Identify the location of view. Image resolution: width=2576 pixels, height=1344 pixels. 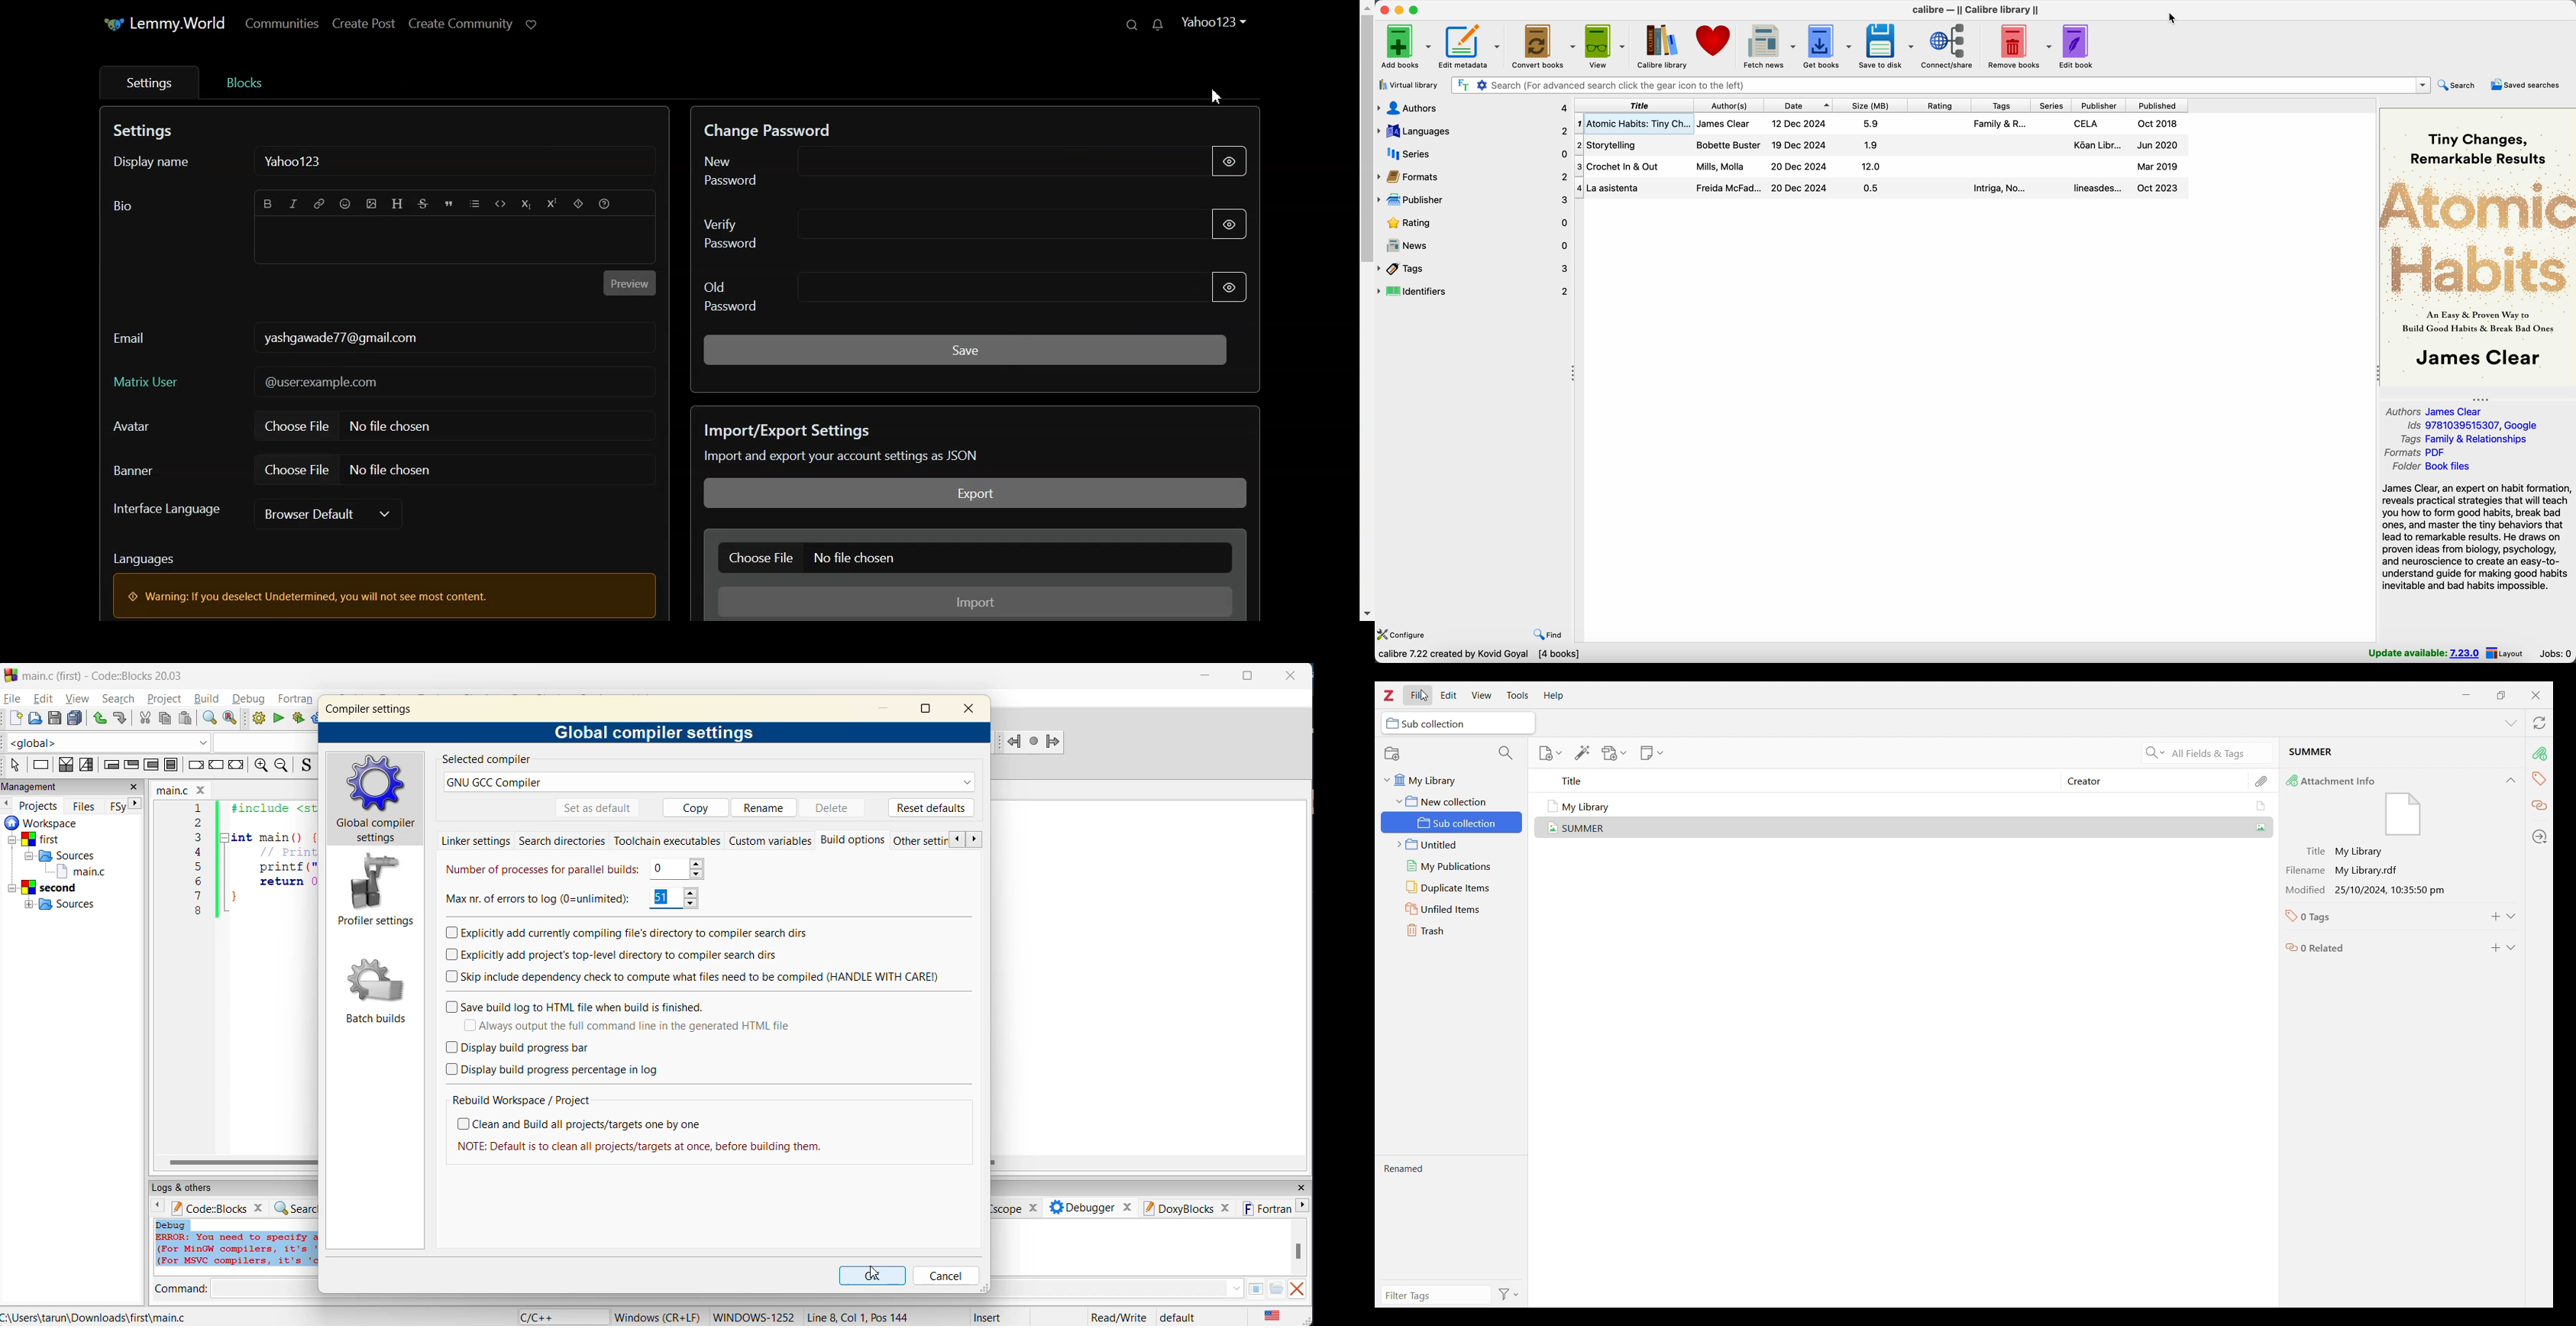
(1606, 46).